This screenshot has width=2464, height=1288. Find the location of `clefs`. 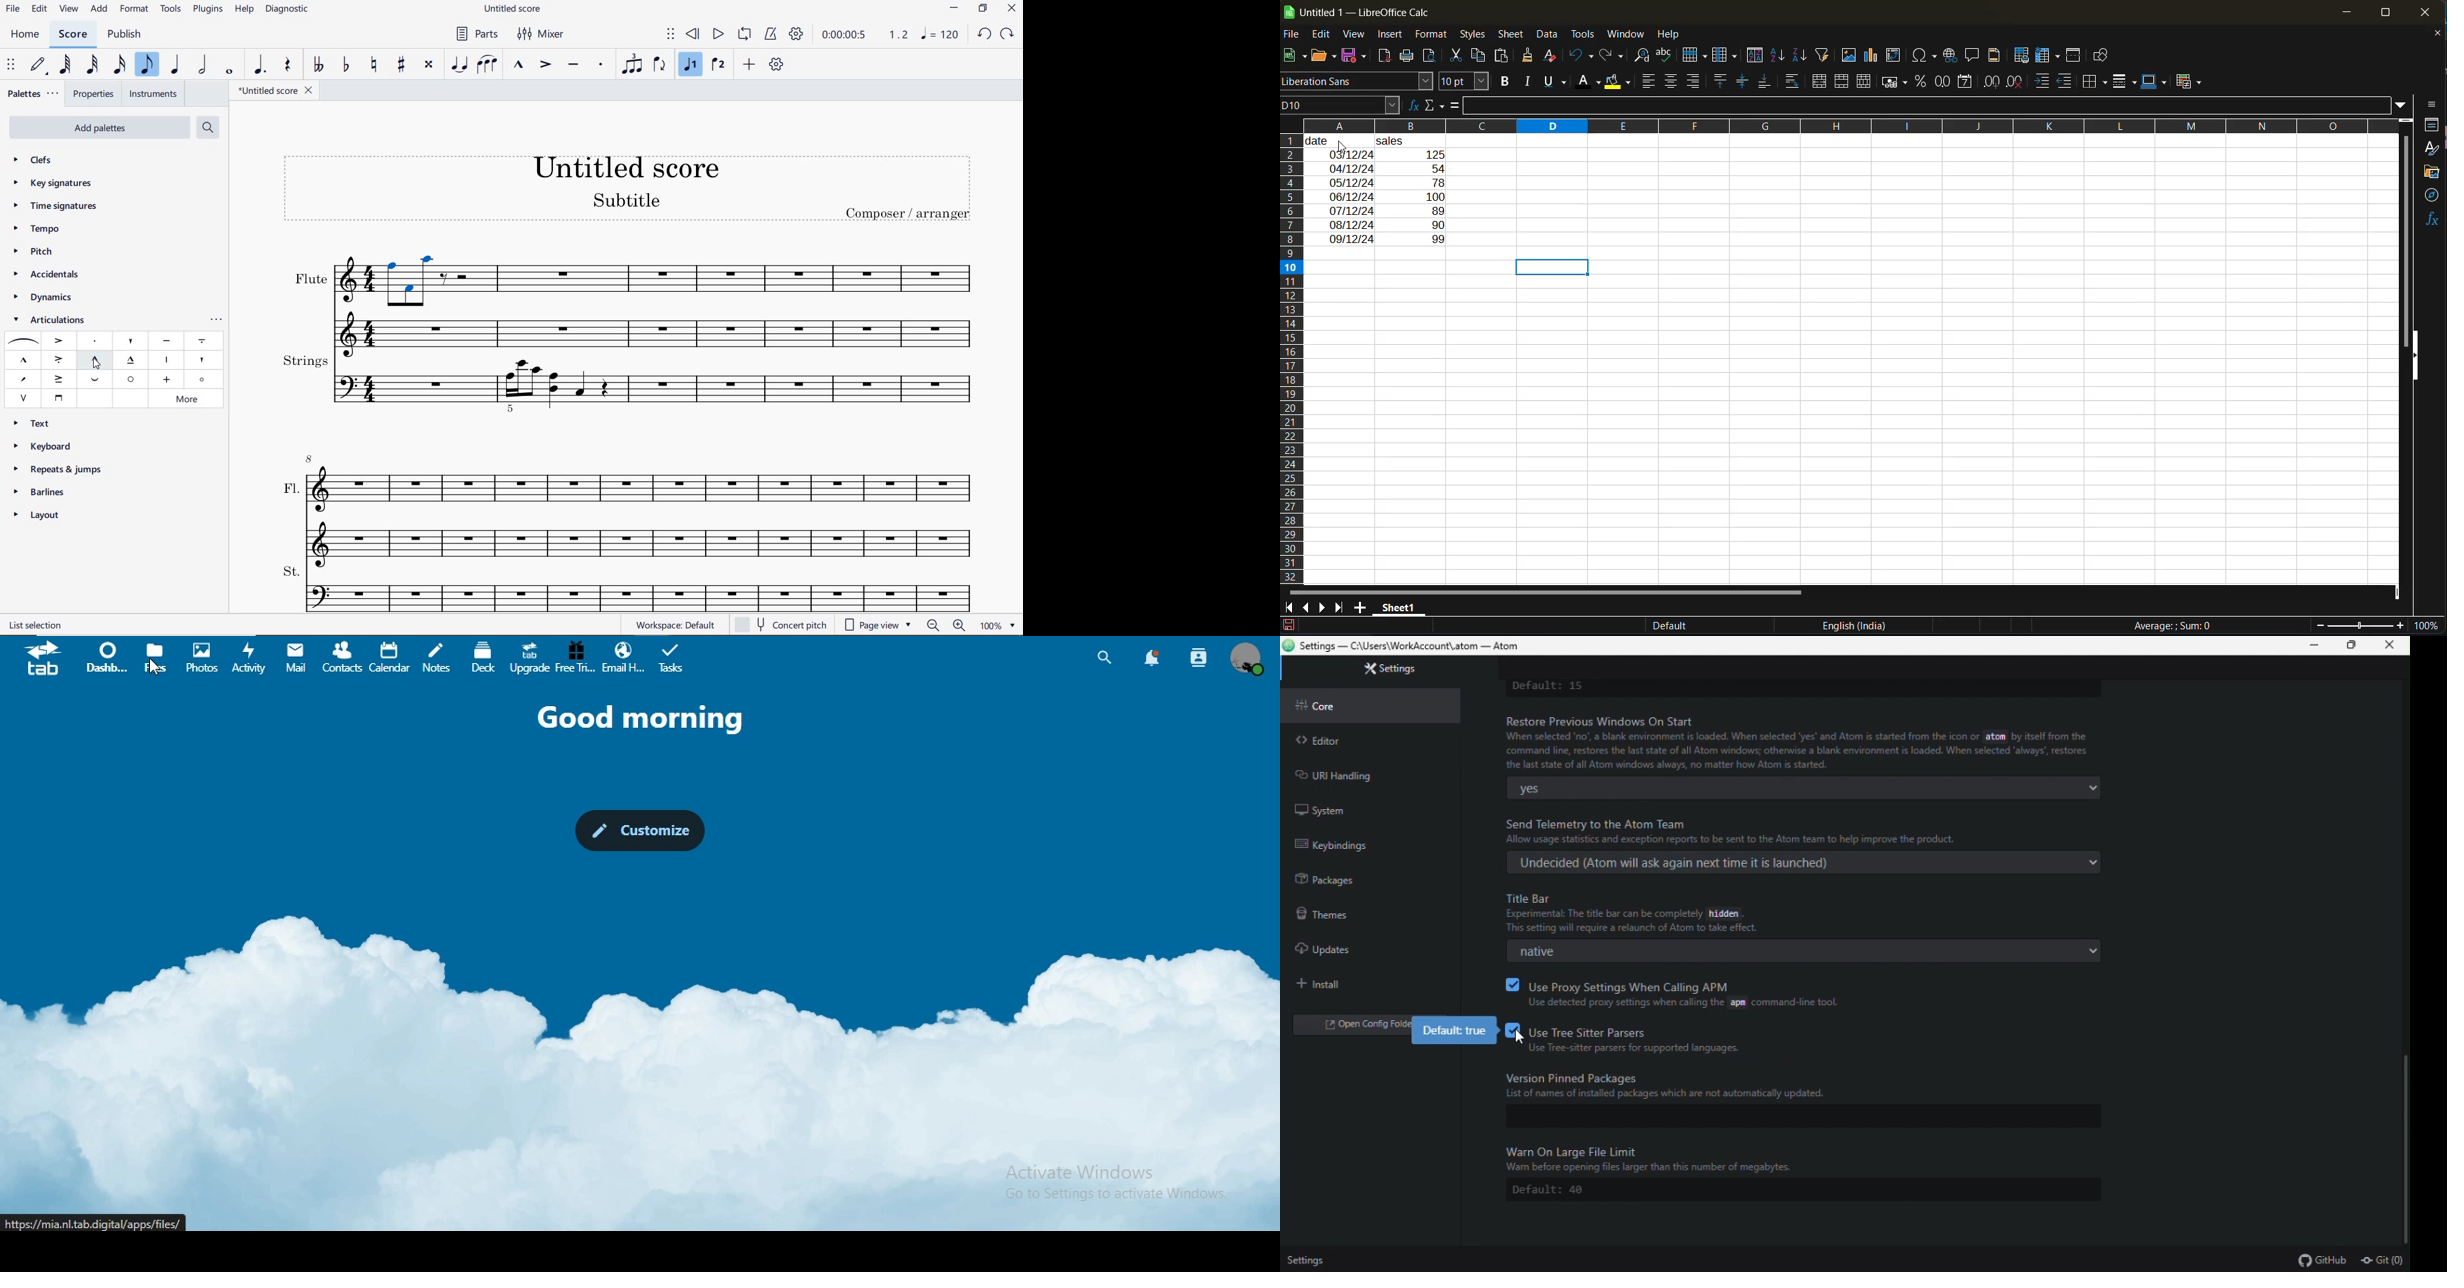

clefs is located at coordinates (35, 161).